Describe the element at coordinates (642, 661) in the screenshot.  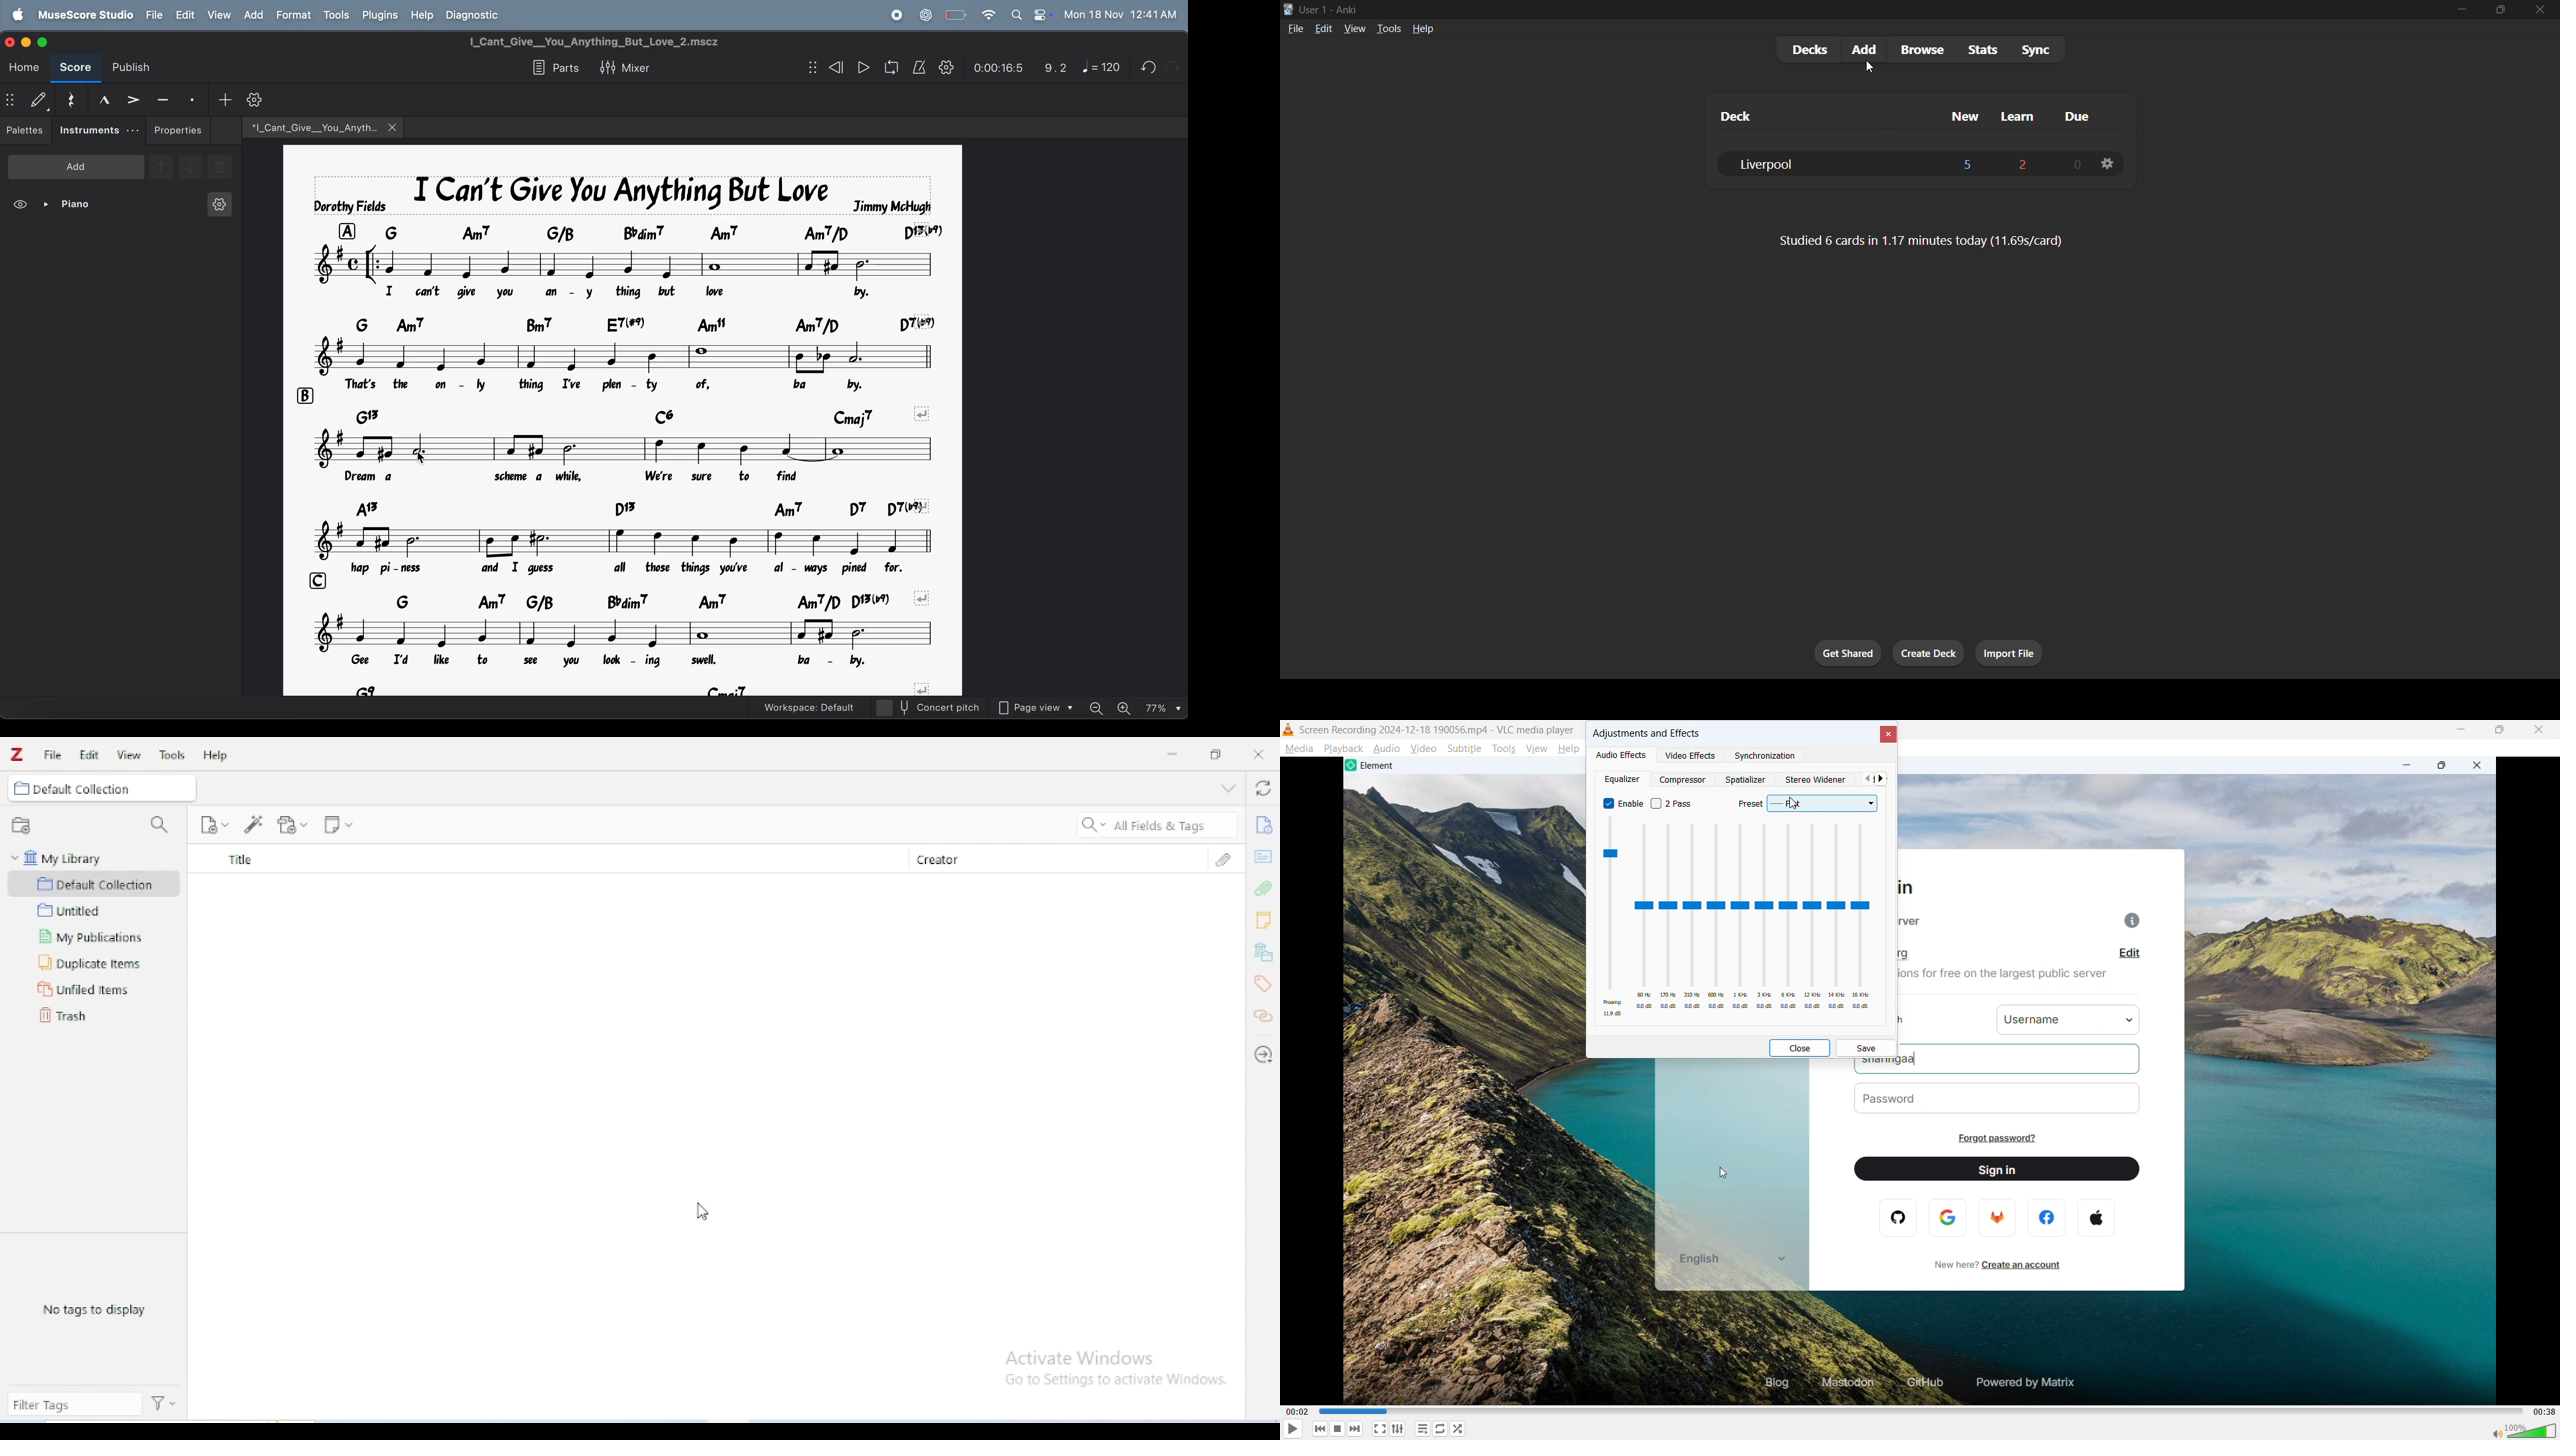
I see `lyrics` at that location.